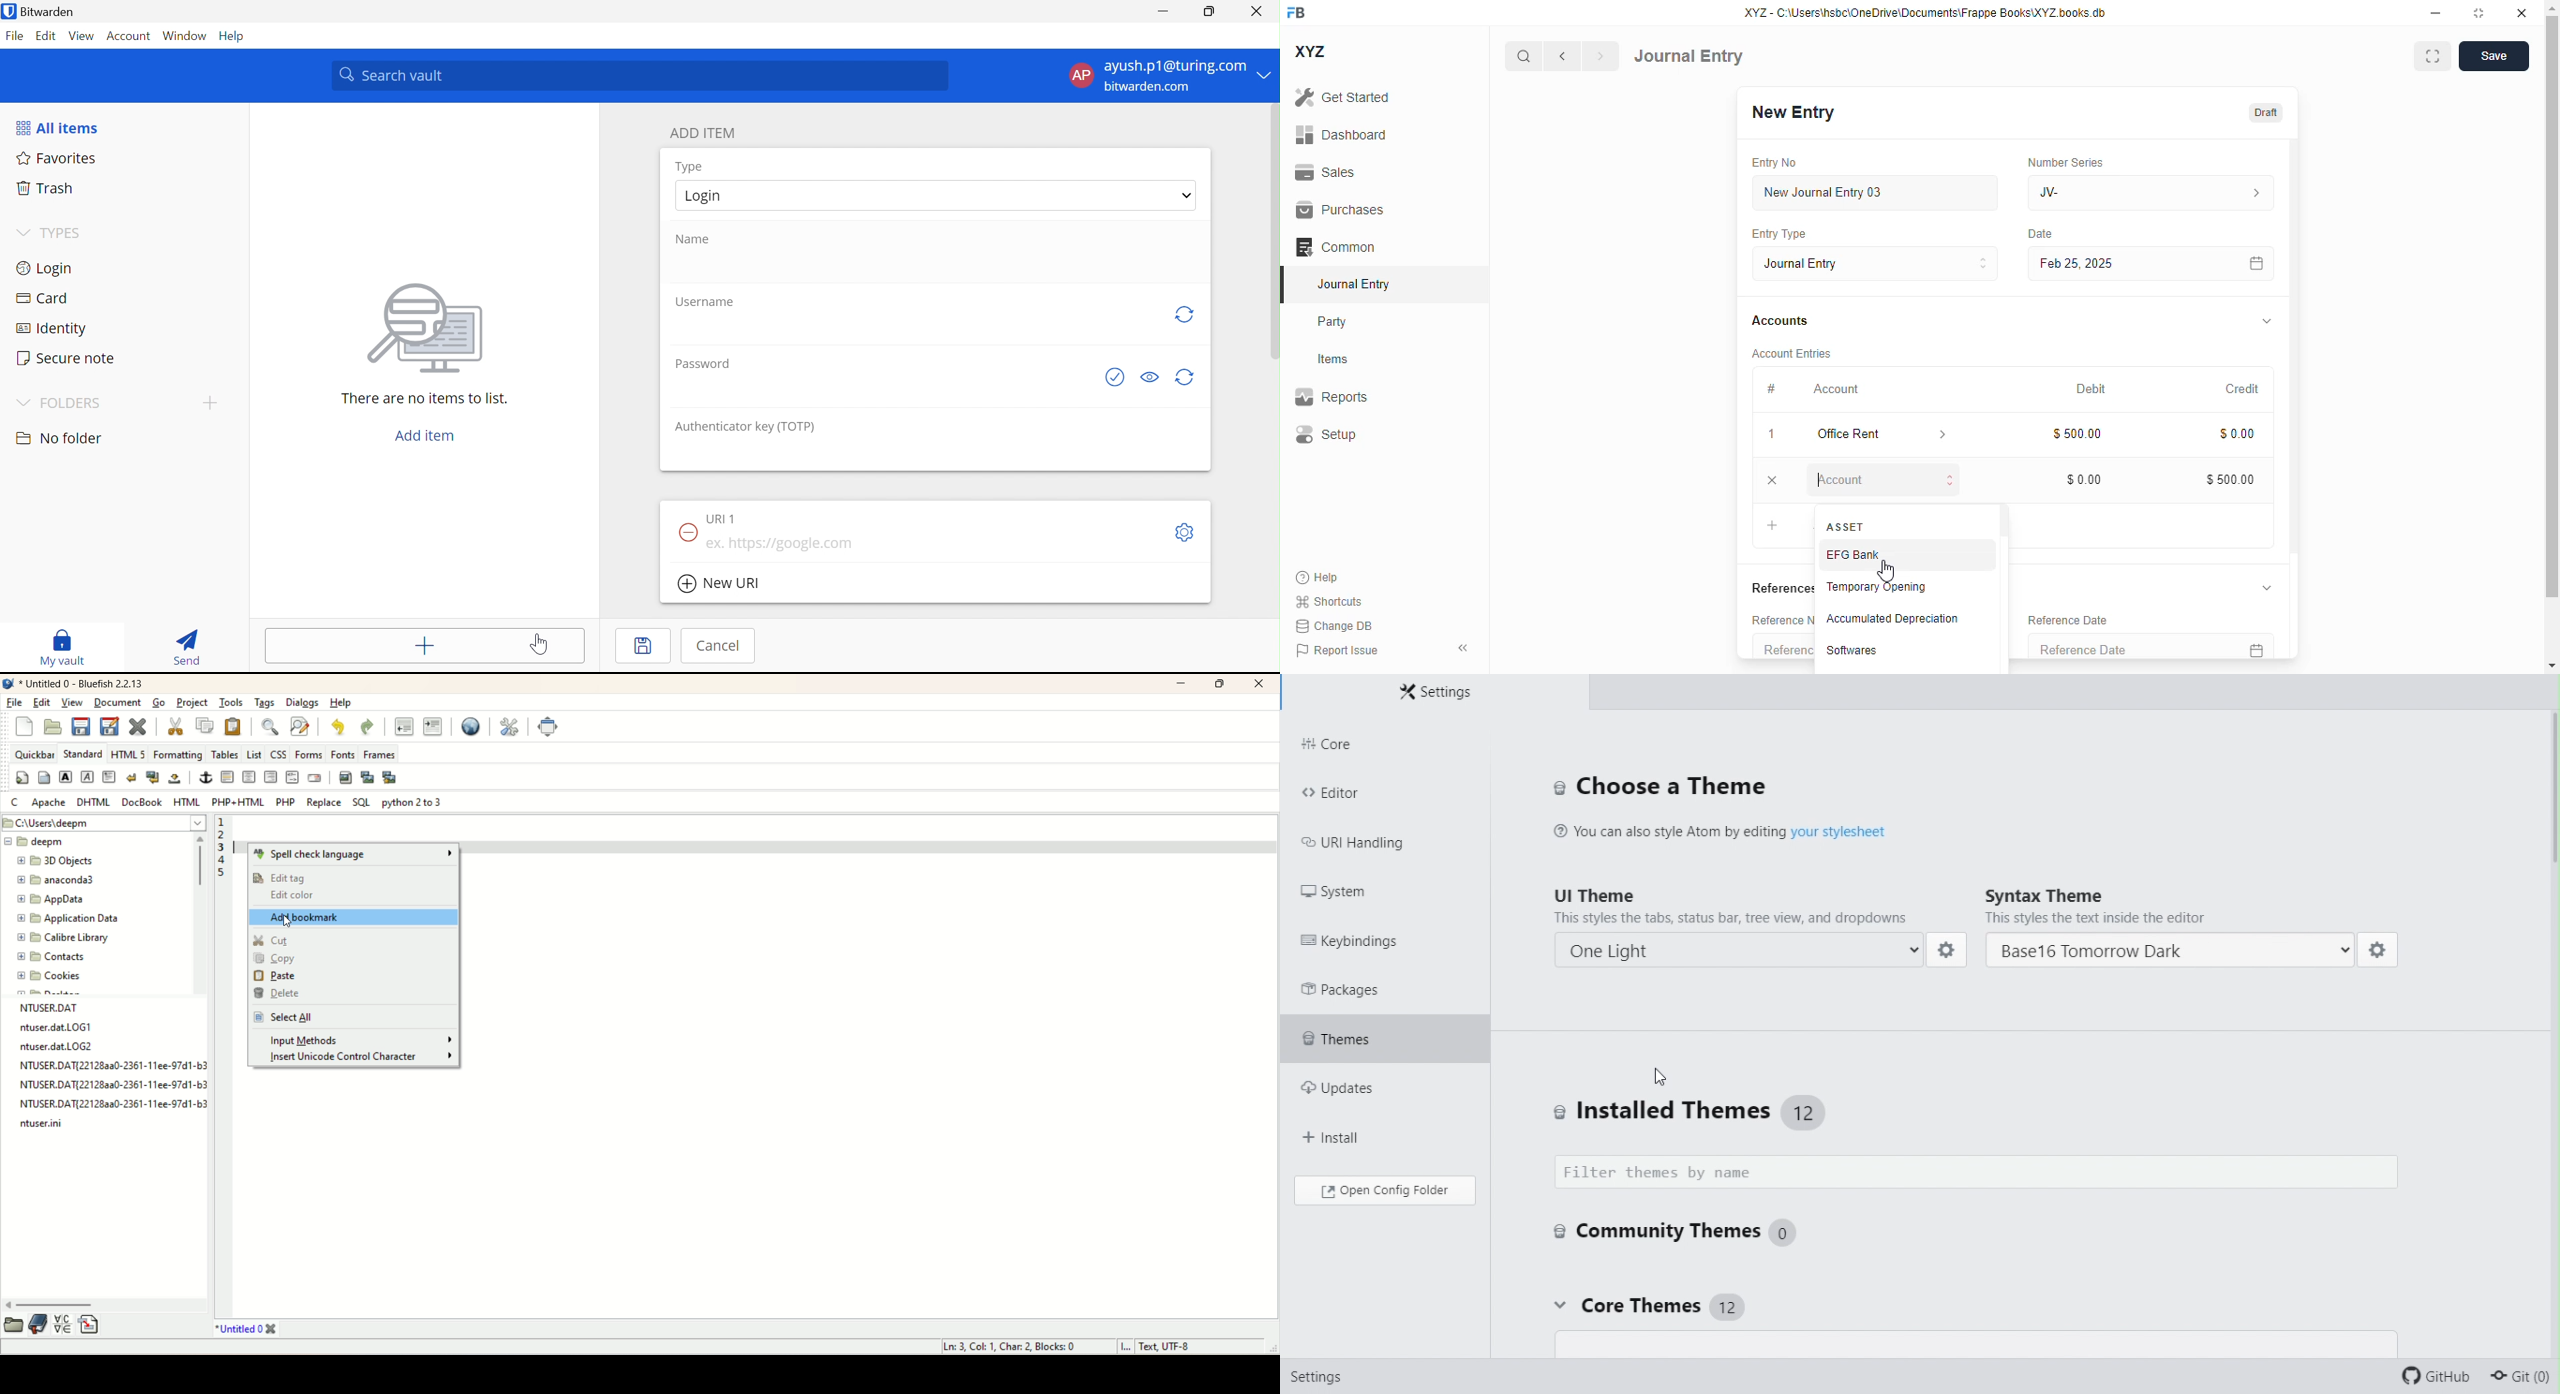 The image size is (2576, 1400). What do you see at coordinates (1660, 1112) in the screenshot?
I see `Install themes` at bounding box center [1660, 1112].